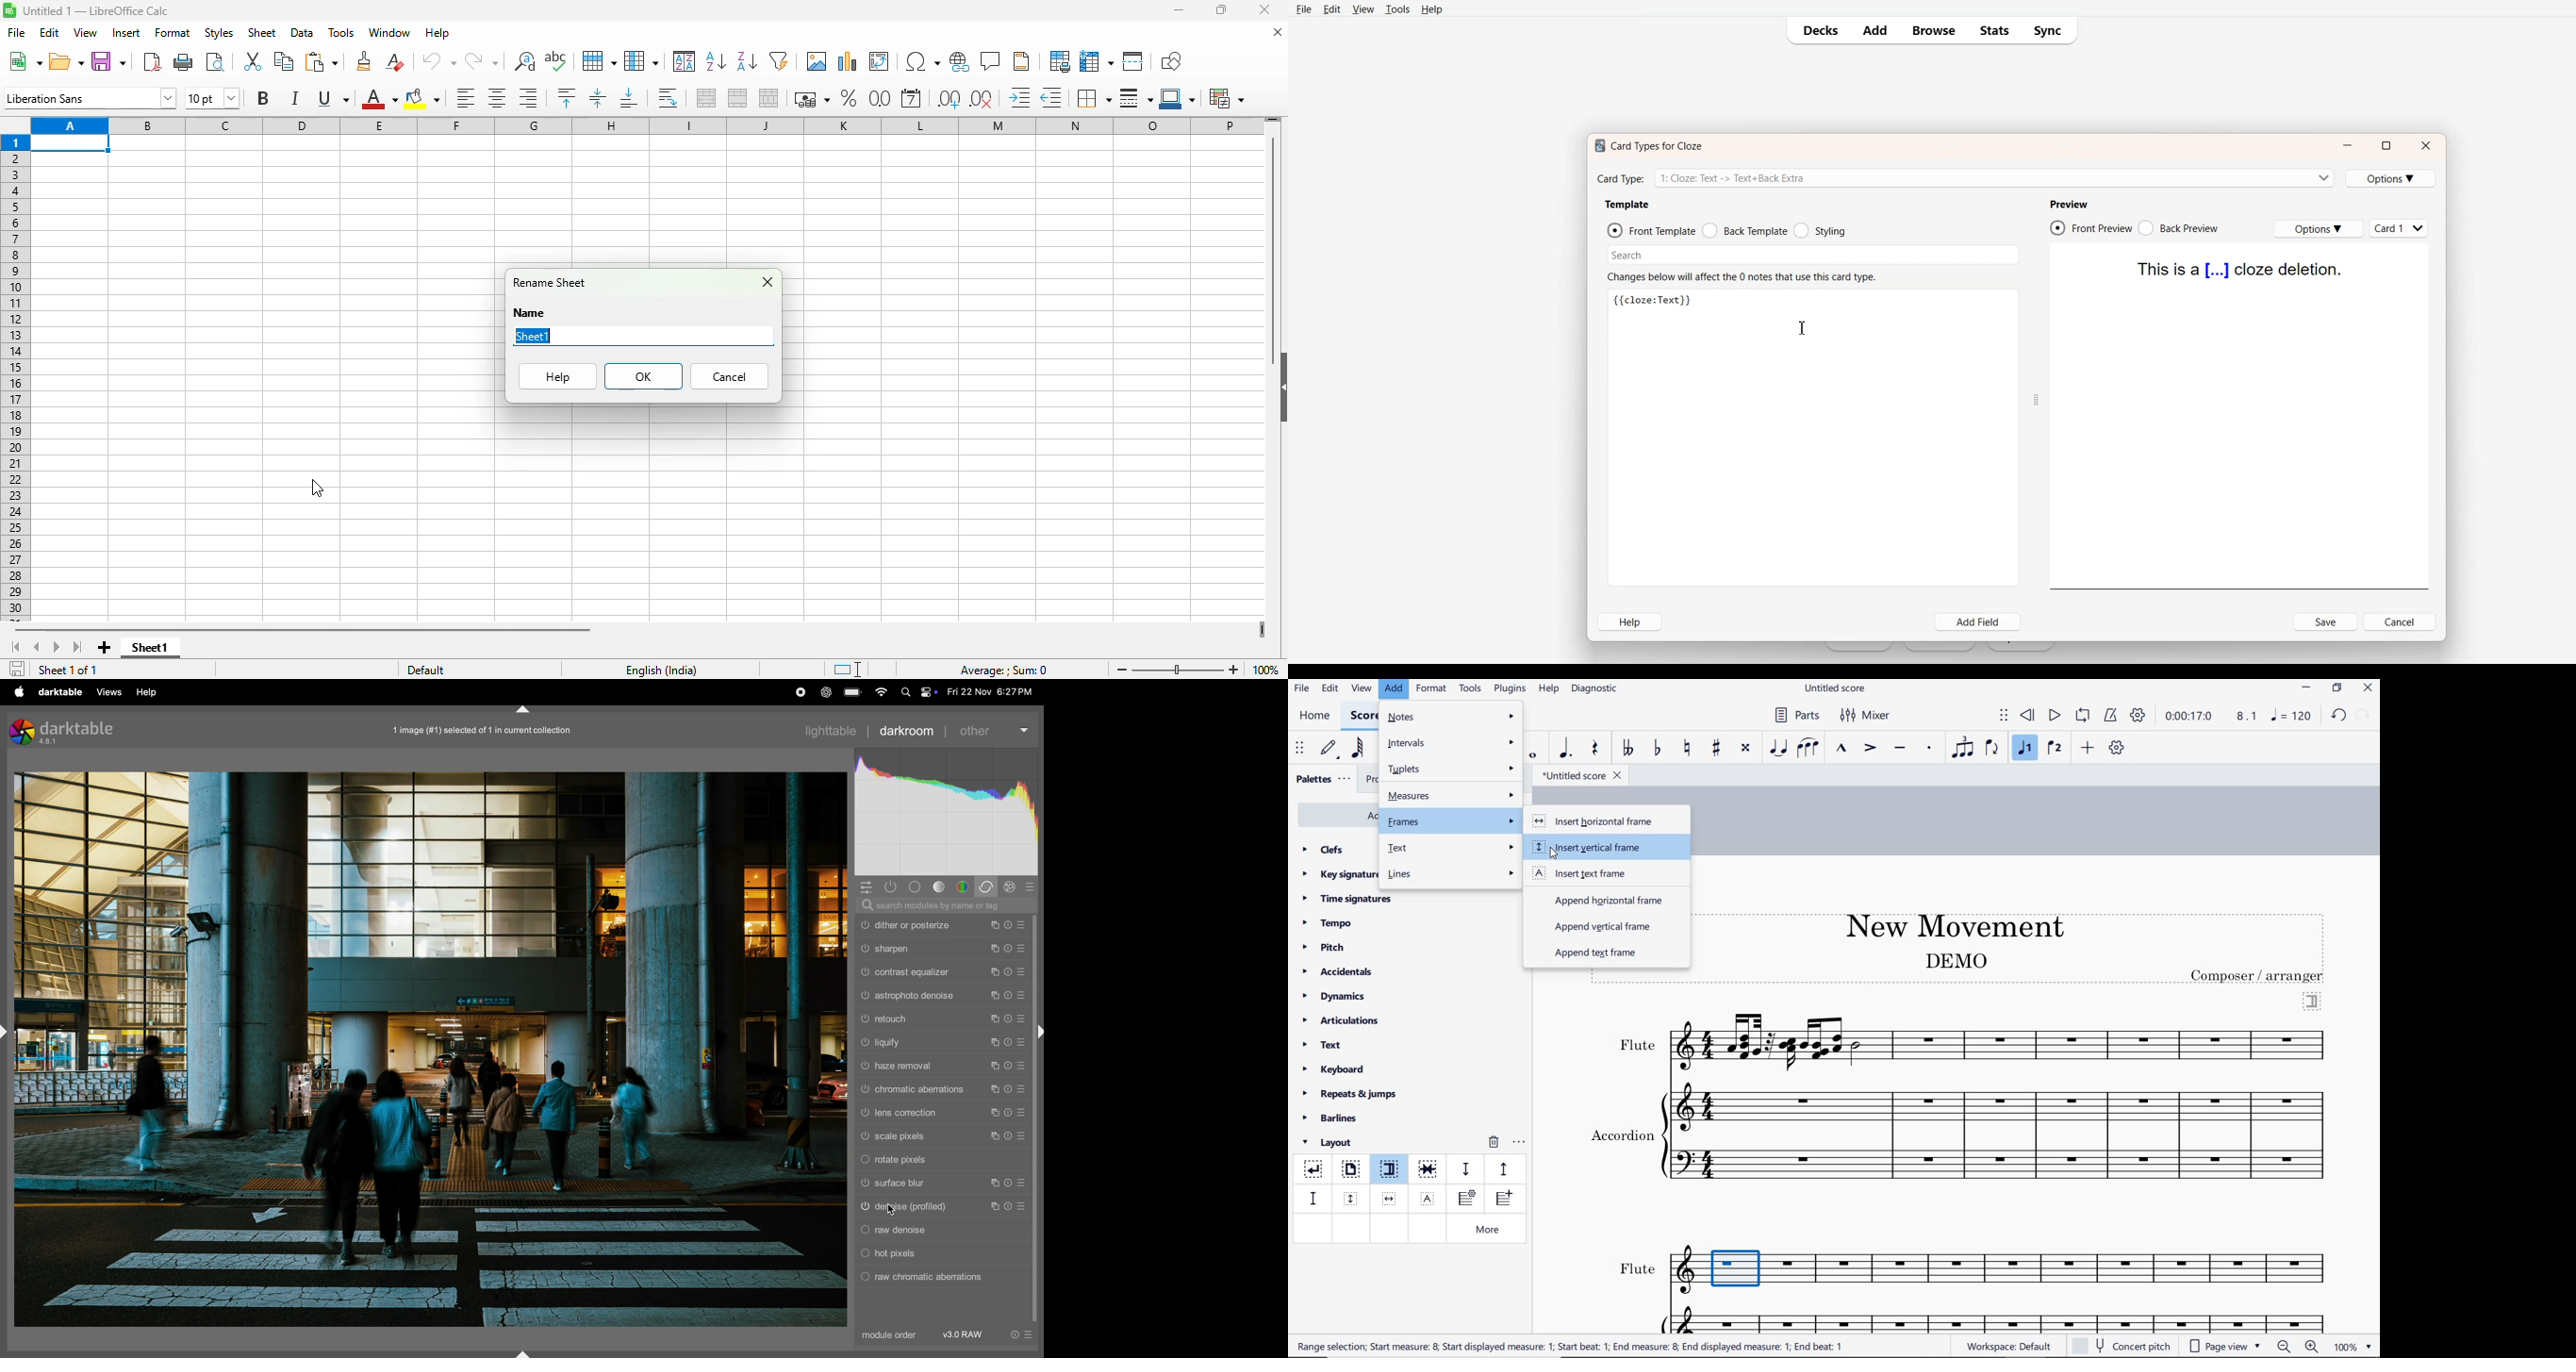 This screenshot has height=1372, width=2576. I want to click on loop playback, so click(2085, 716).